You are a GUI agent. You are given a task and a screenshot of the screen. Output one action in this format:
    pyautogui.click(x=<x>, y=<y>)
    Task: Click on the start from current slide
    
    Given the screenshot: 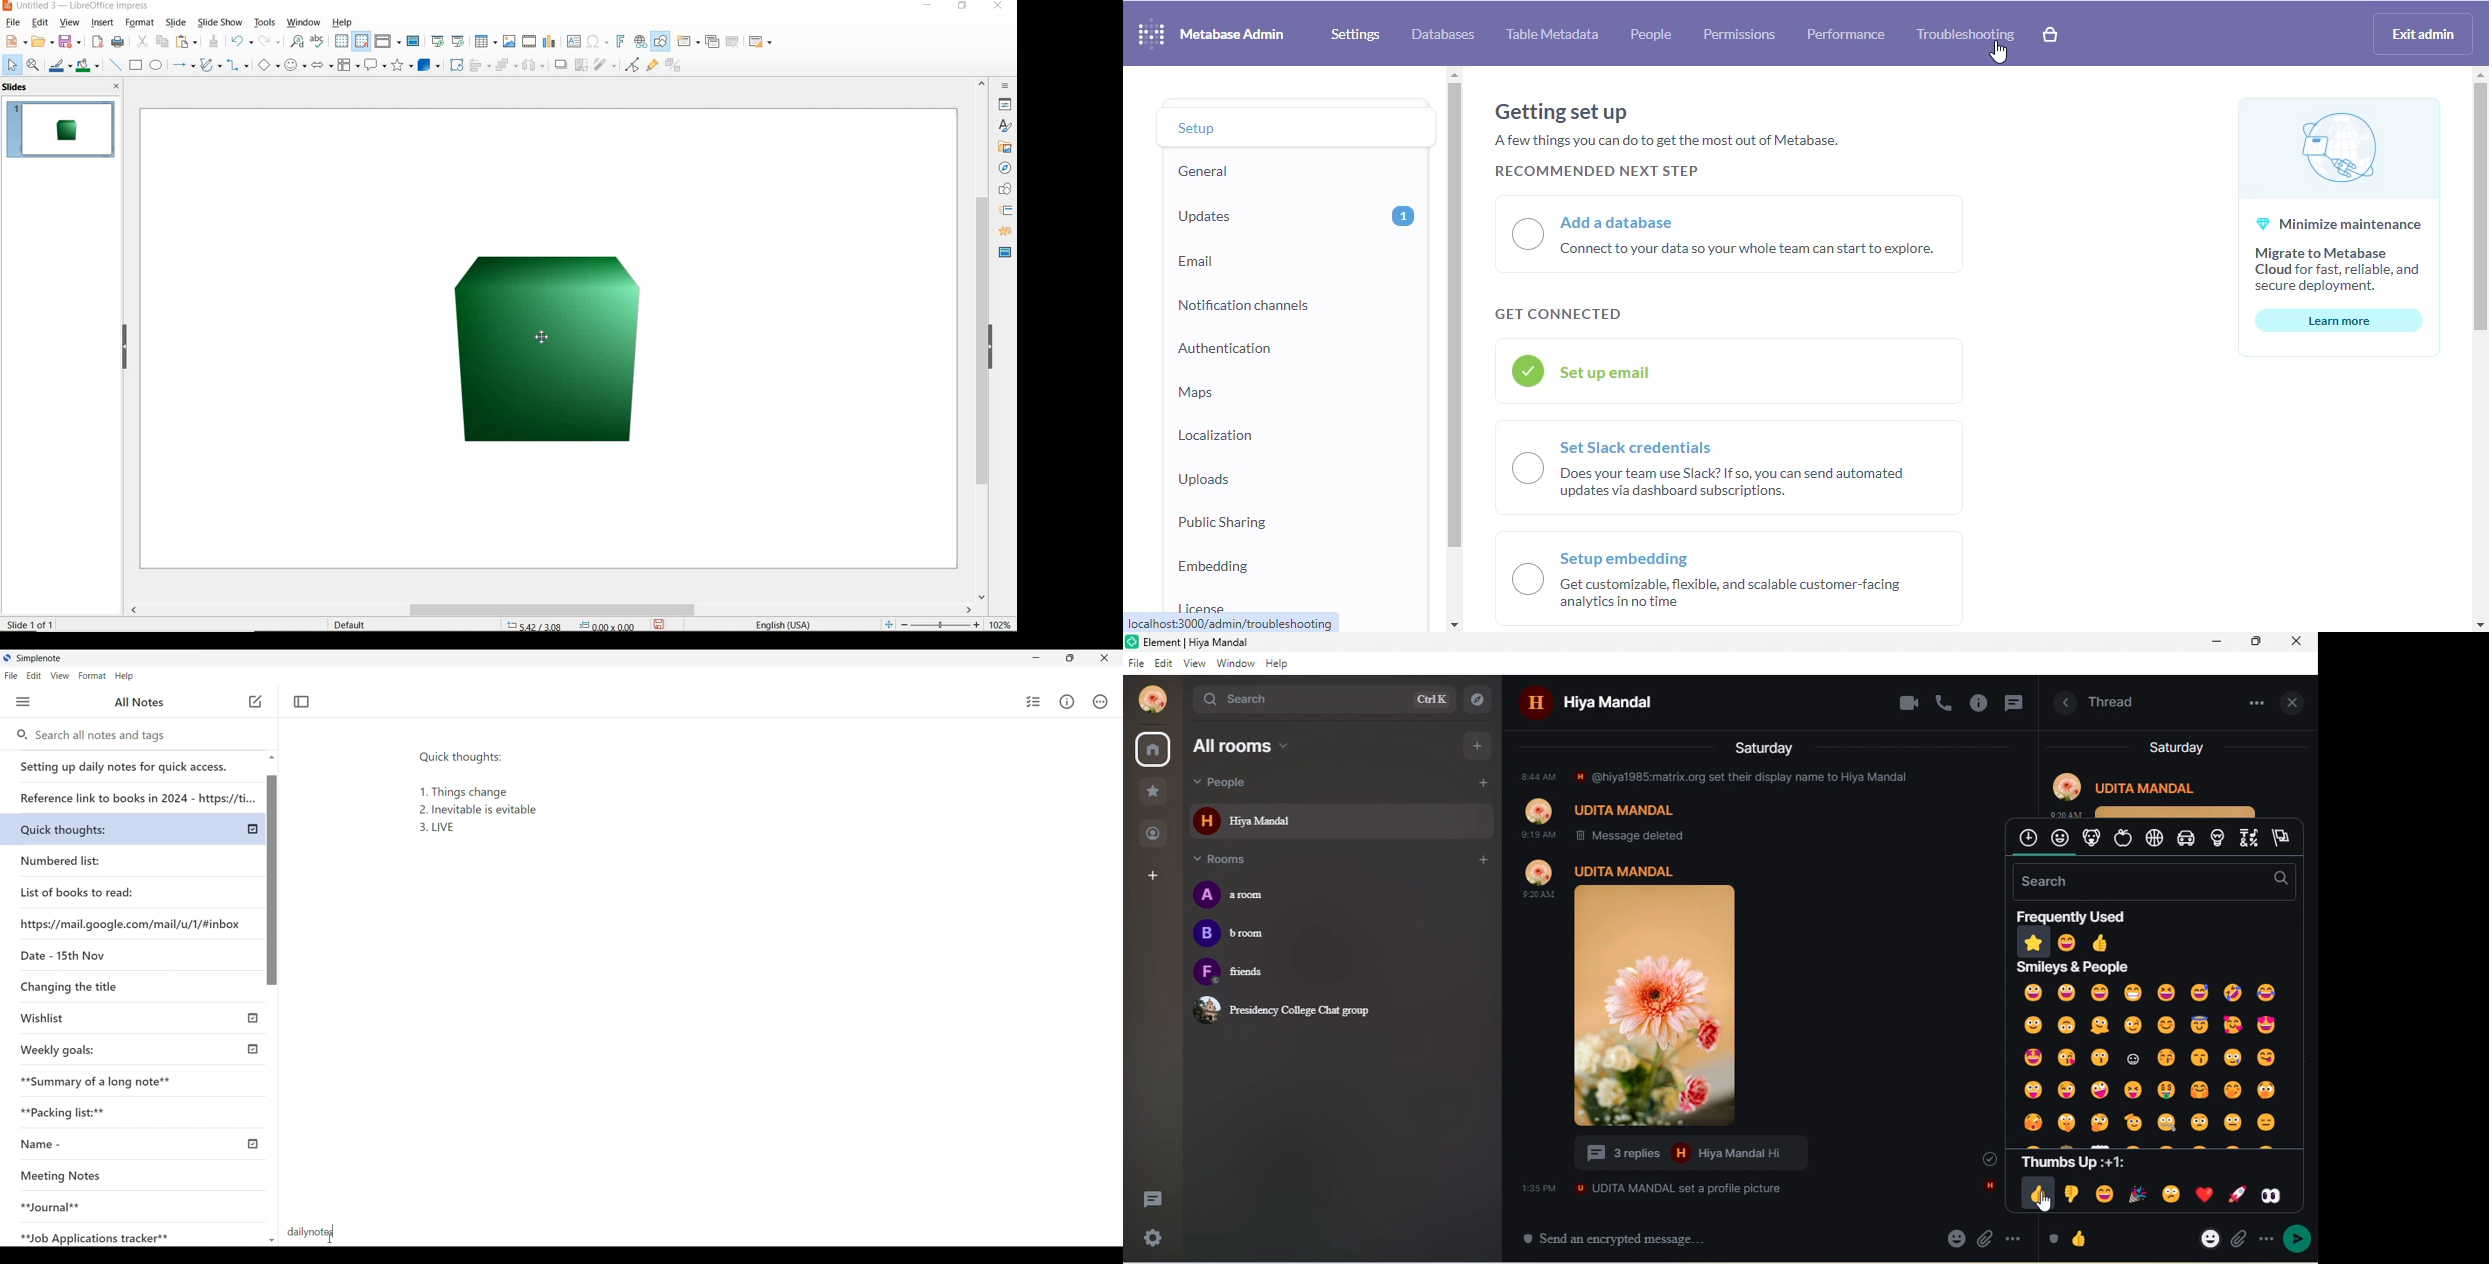 What is the action you would take?
    pyautogui.click(x=459, y=41)
    